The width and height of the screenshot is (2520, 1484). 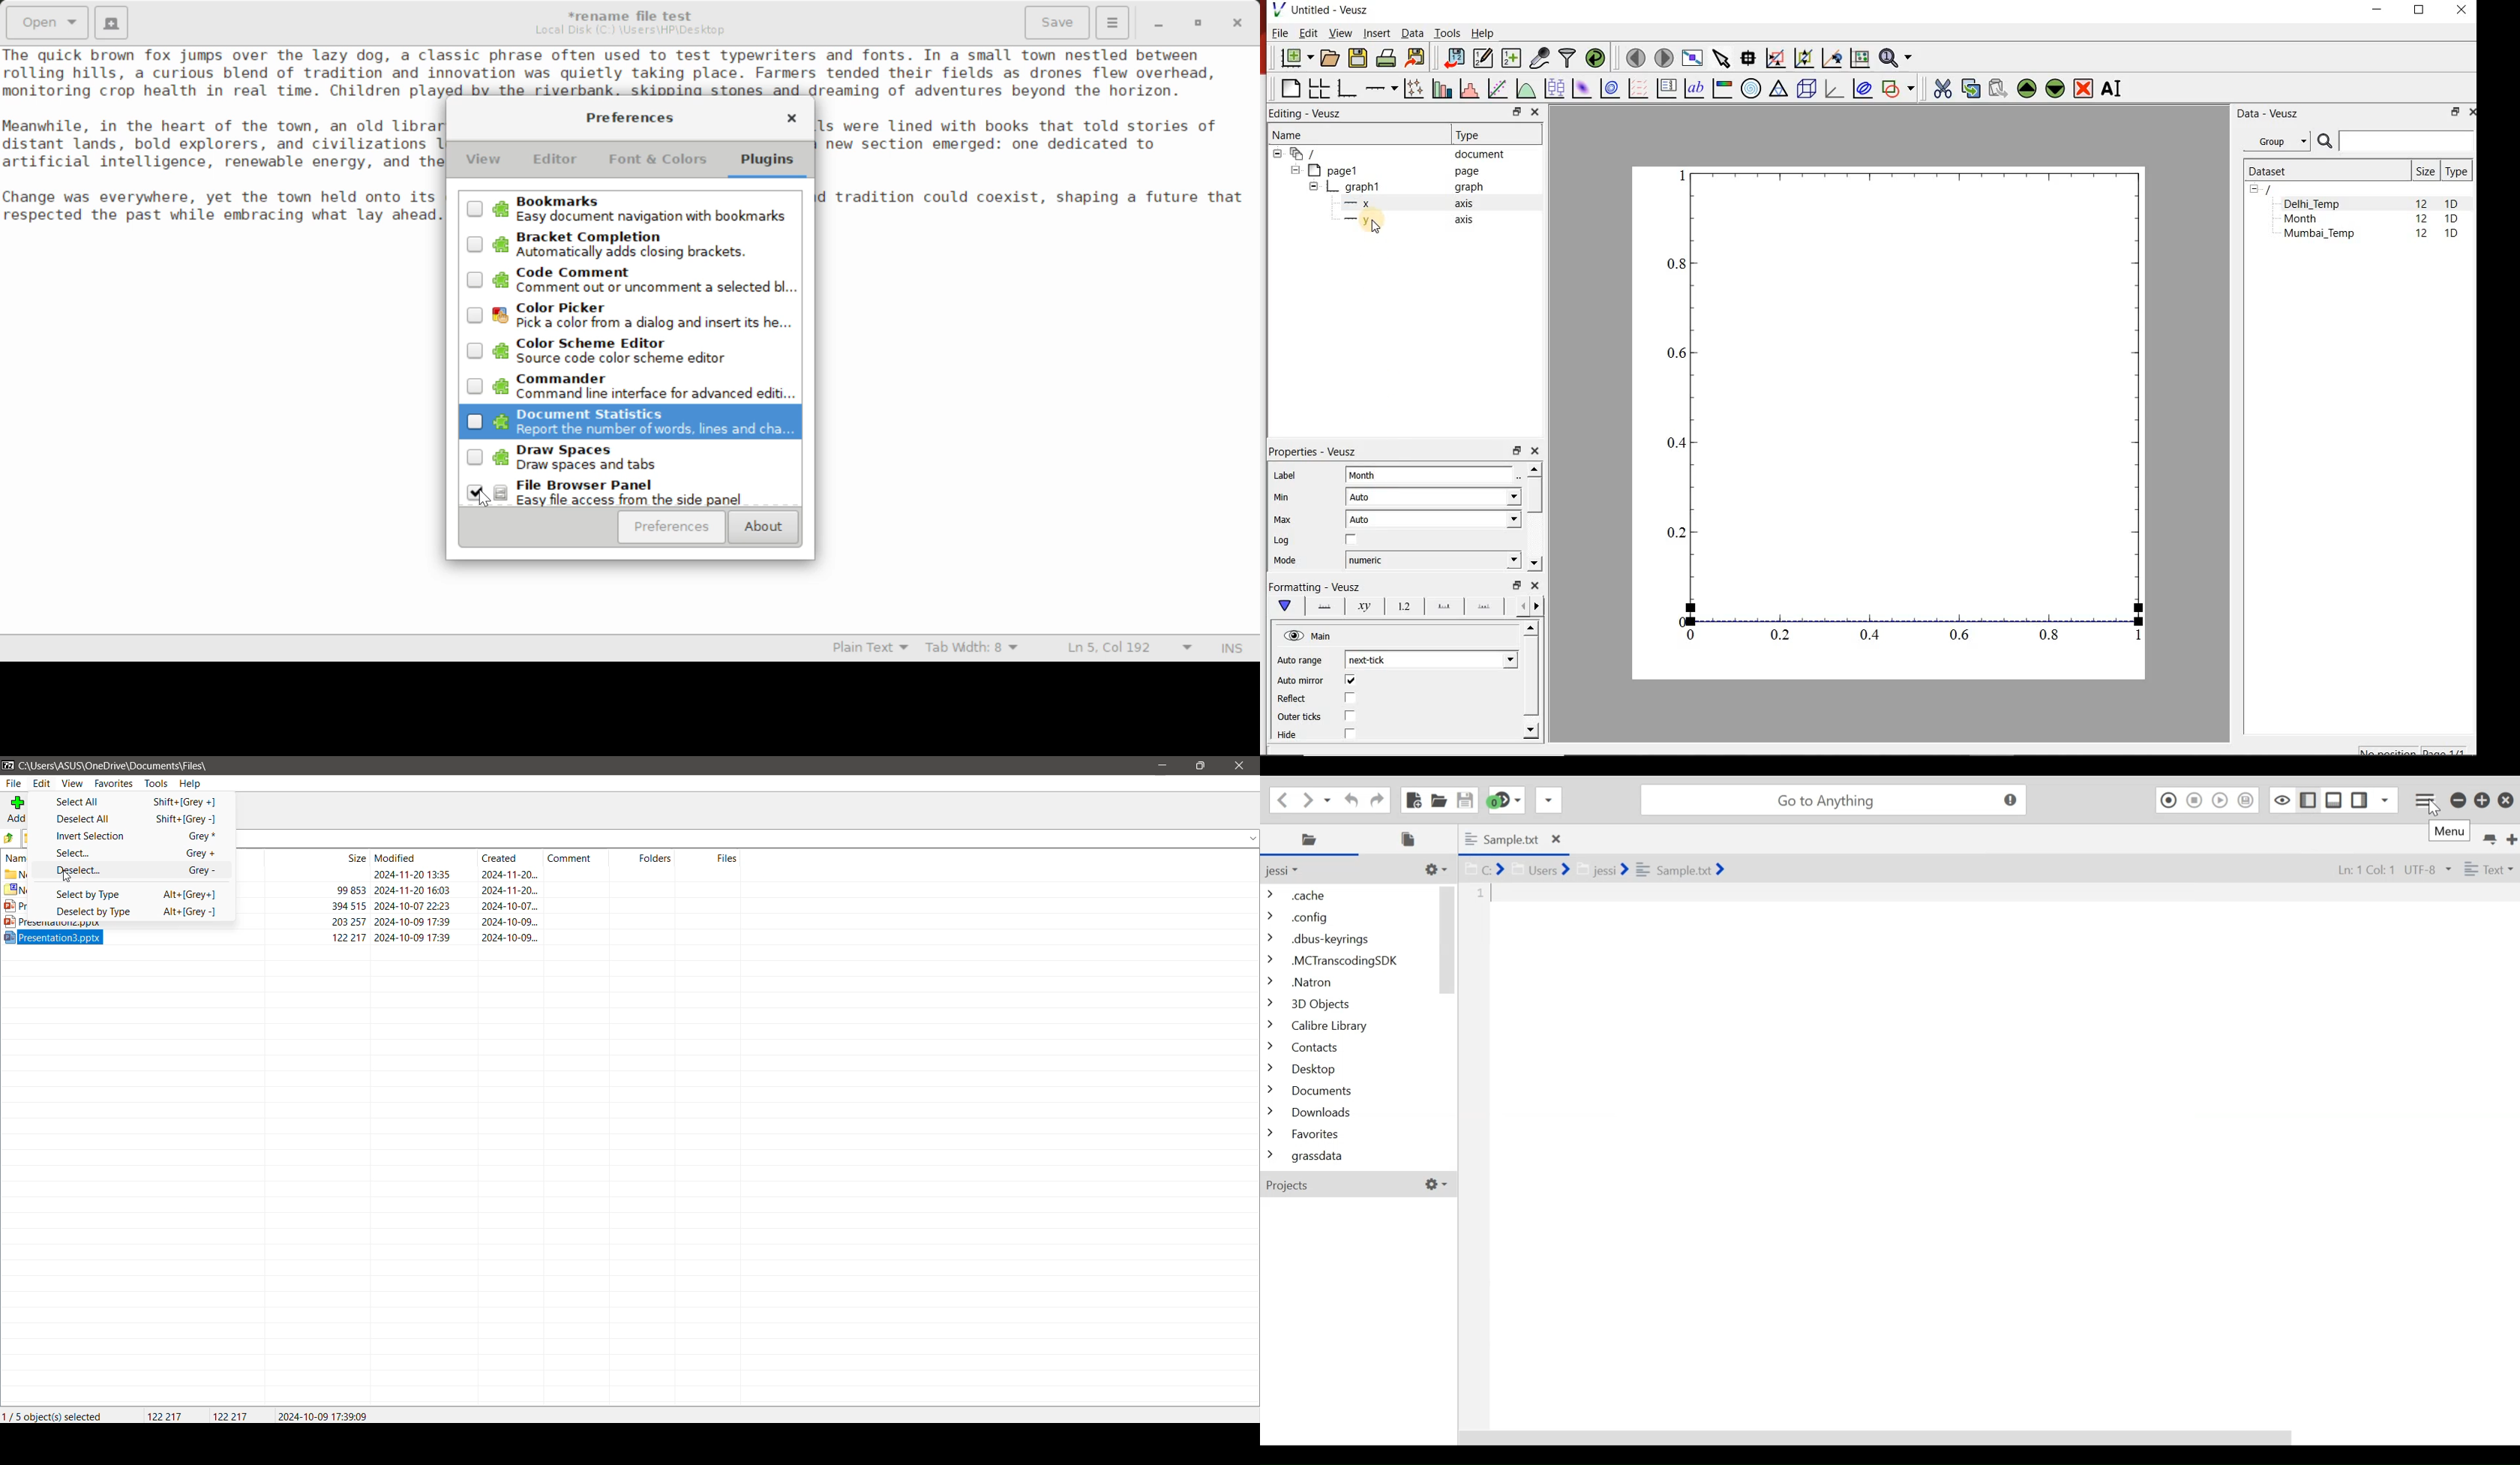 What do you see at coordinates (1694, 88) in the screenshot?
I see `text label` at bounding box center [1694, 88].